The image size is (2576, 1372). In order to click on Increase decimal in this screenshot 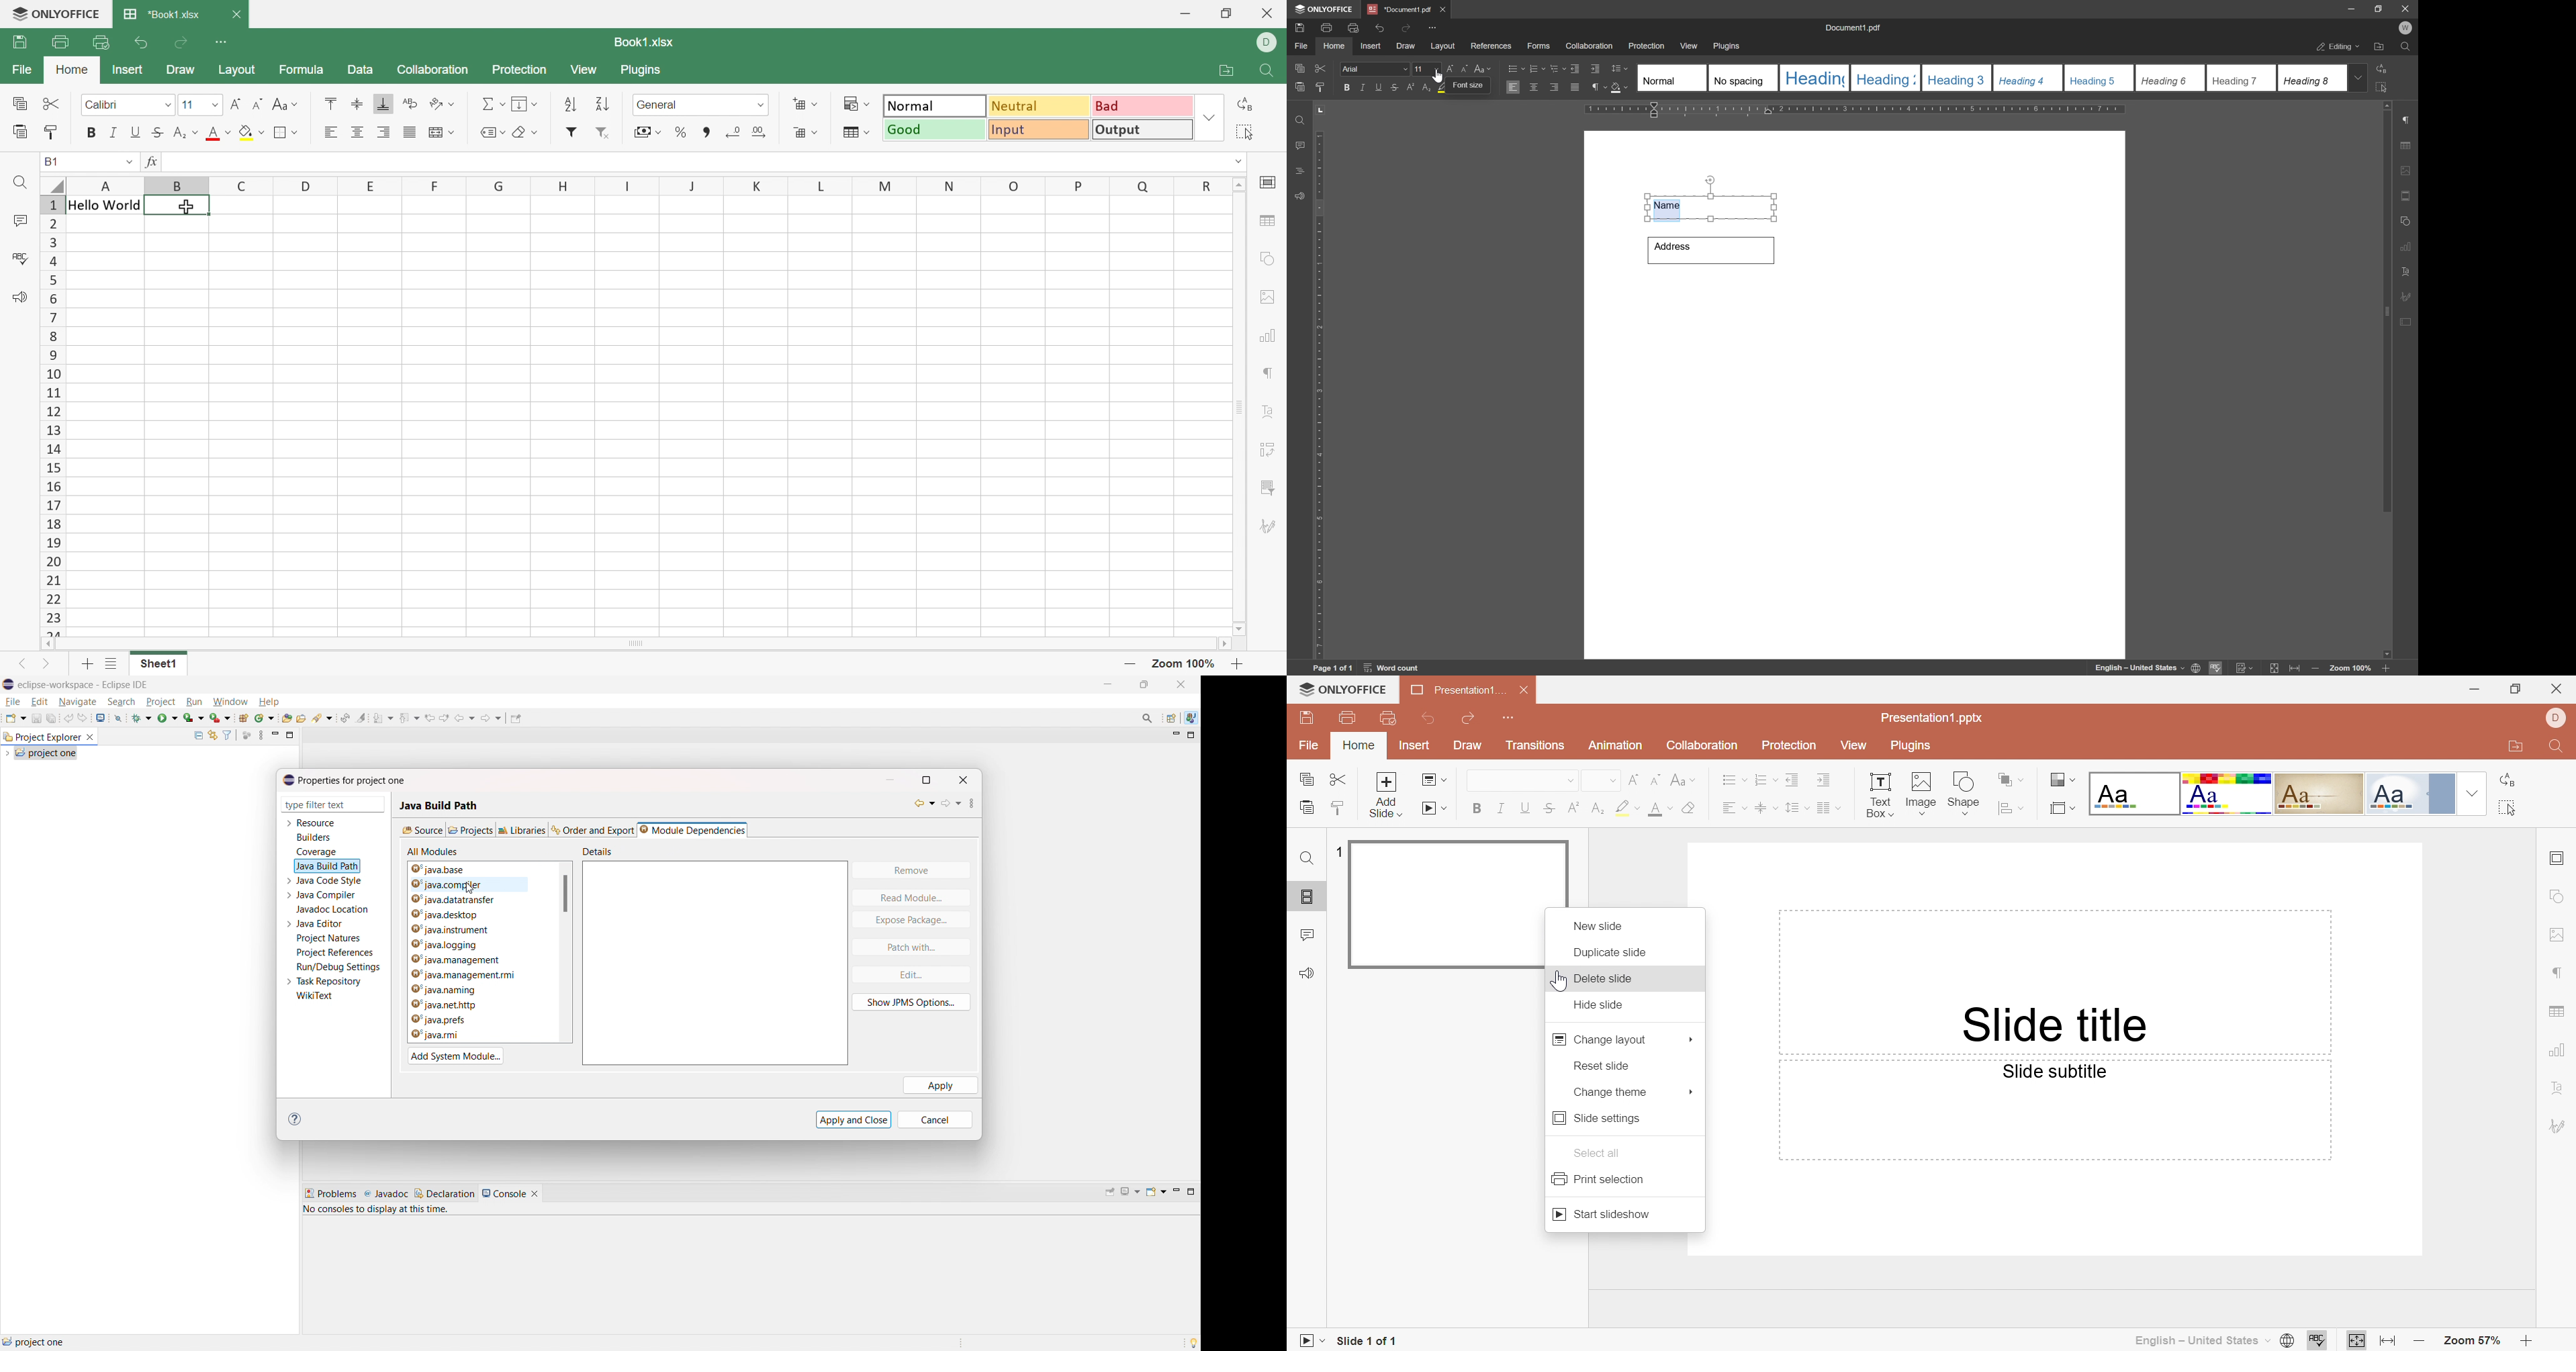, I will do `click(759, 135)`.